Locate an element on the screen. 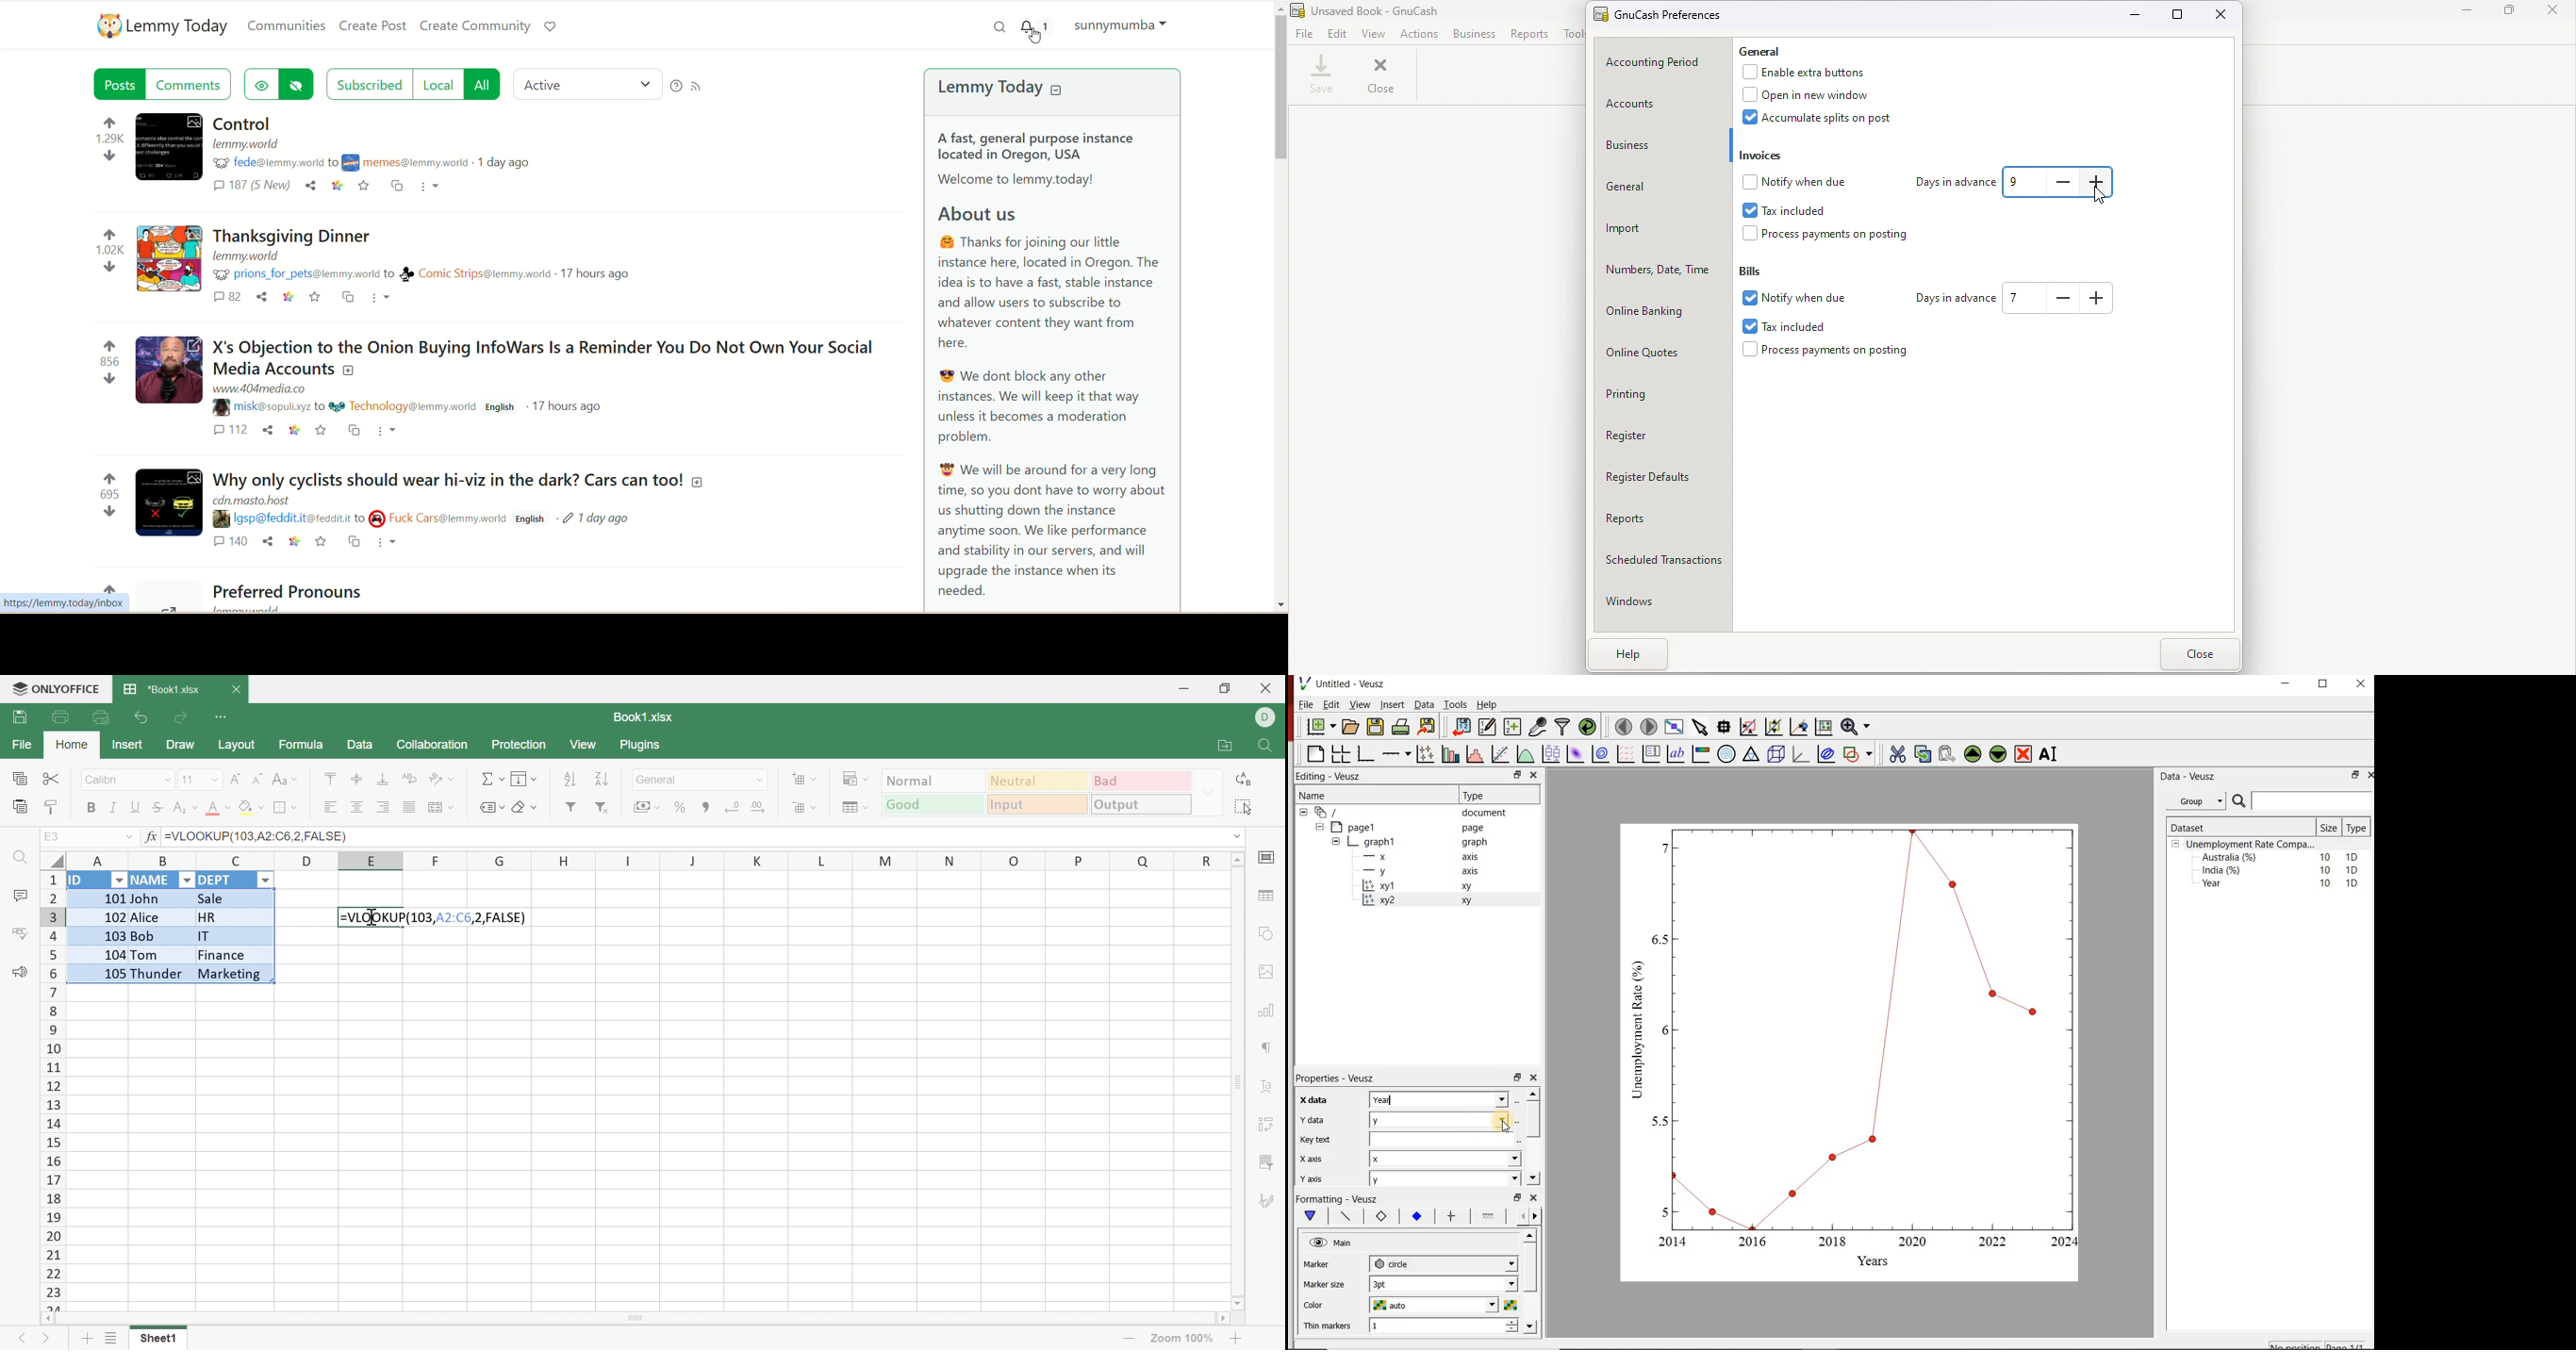 This screenshot has height=1372, width=2576. Align Middle is located at coordinates (358, 779).